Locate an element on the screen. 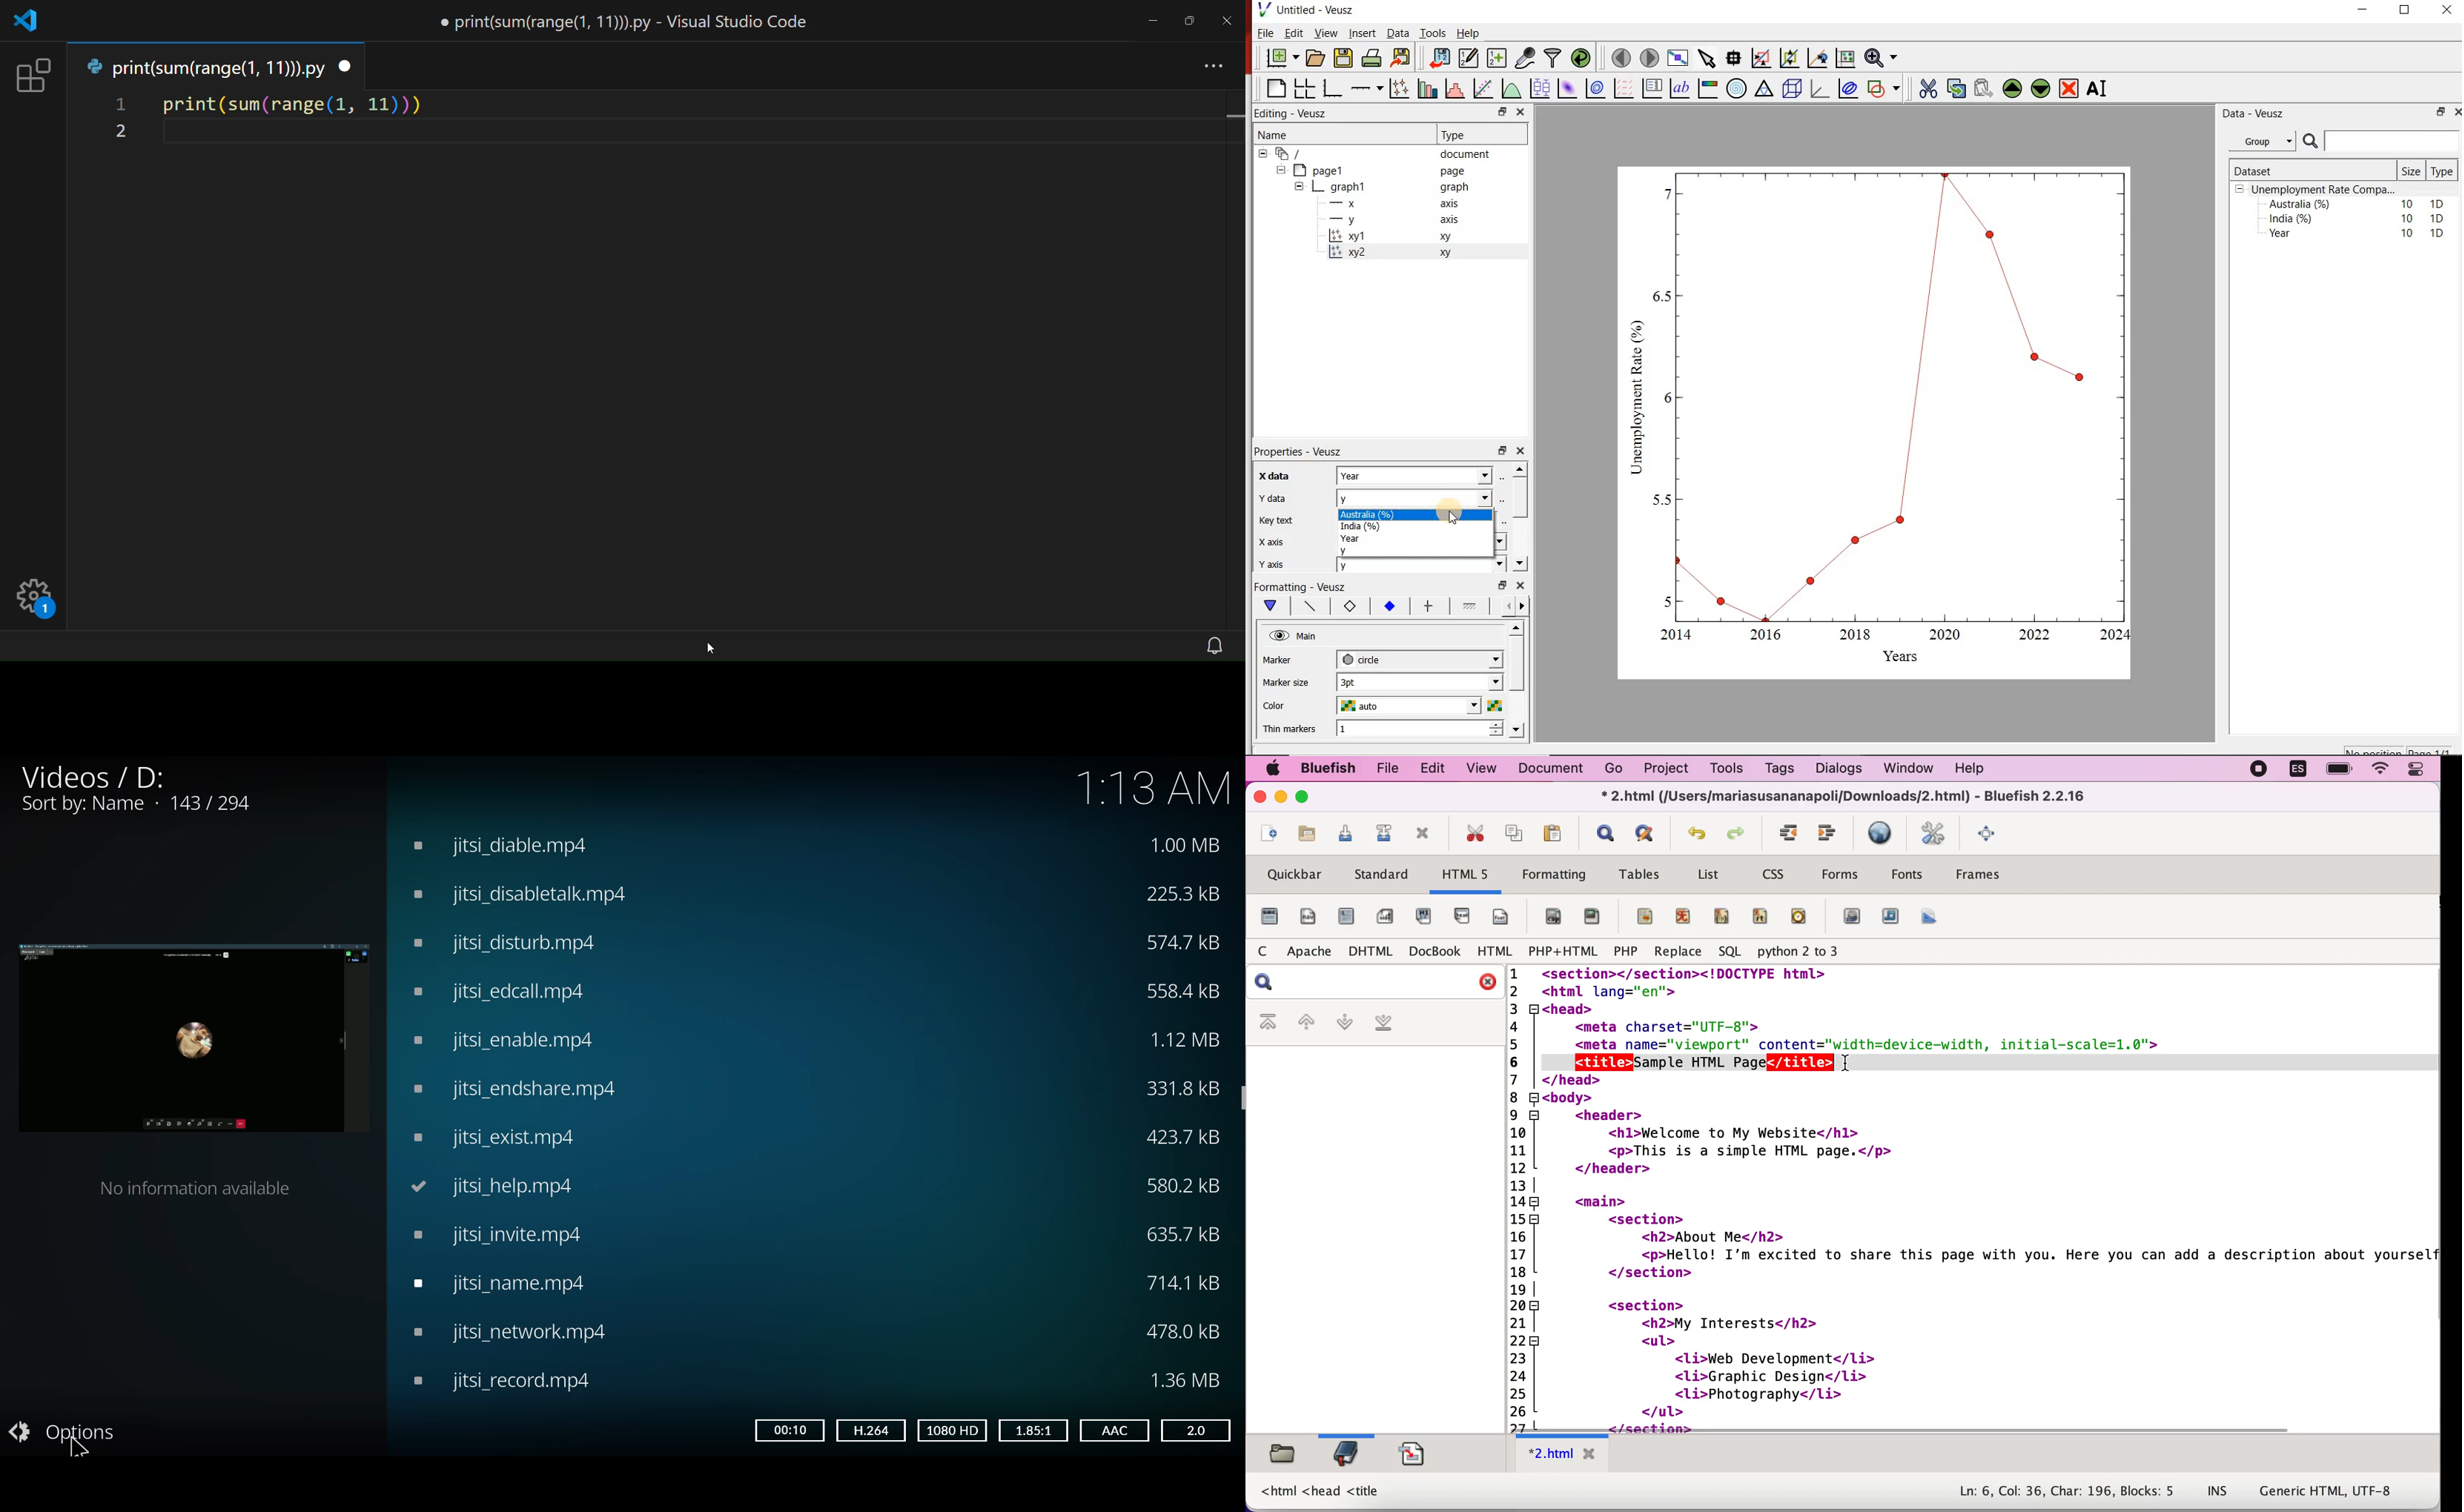 This screenshot has height=1512, width=2464. caputure remote data is located at coordinates (1526, 57).